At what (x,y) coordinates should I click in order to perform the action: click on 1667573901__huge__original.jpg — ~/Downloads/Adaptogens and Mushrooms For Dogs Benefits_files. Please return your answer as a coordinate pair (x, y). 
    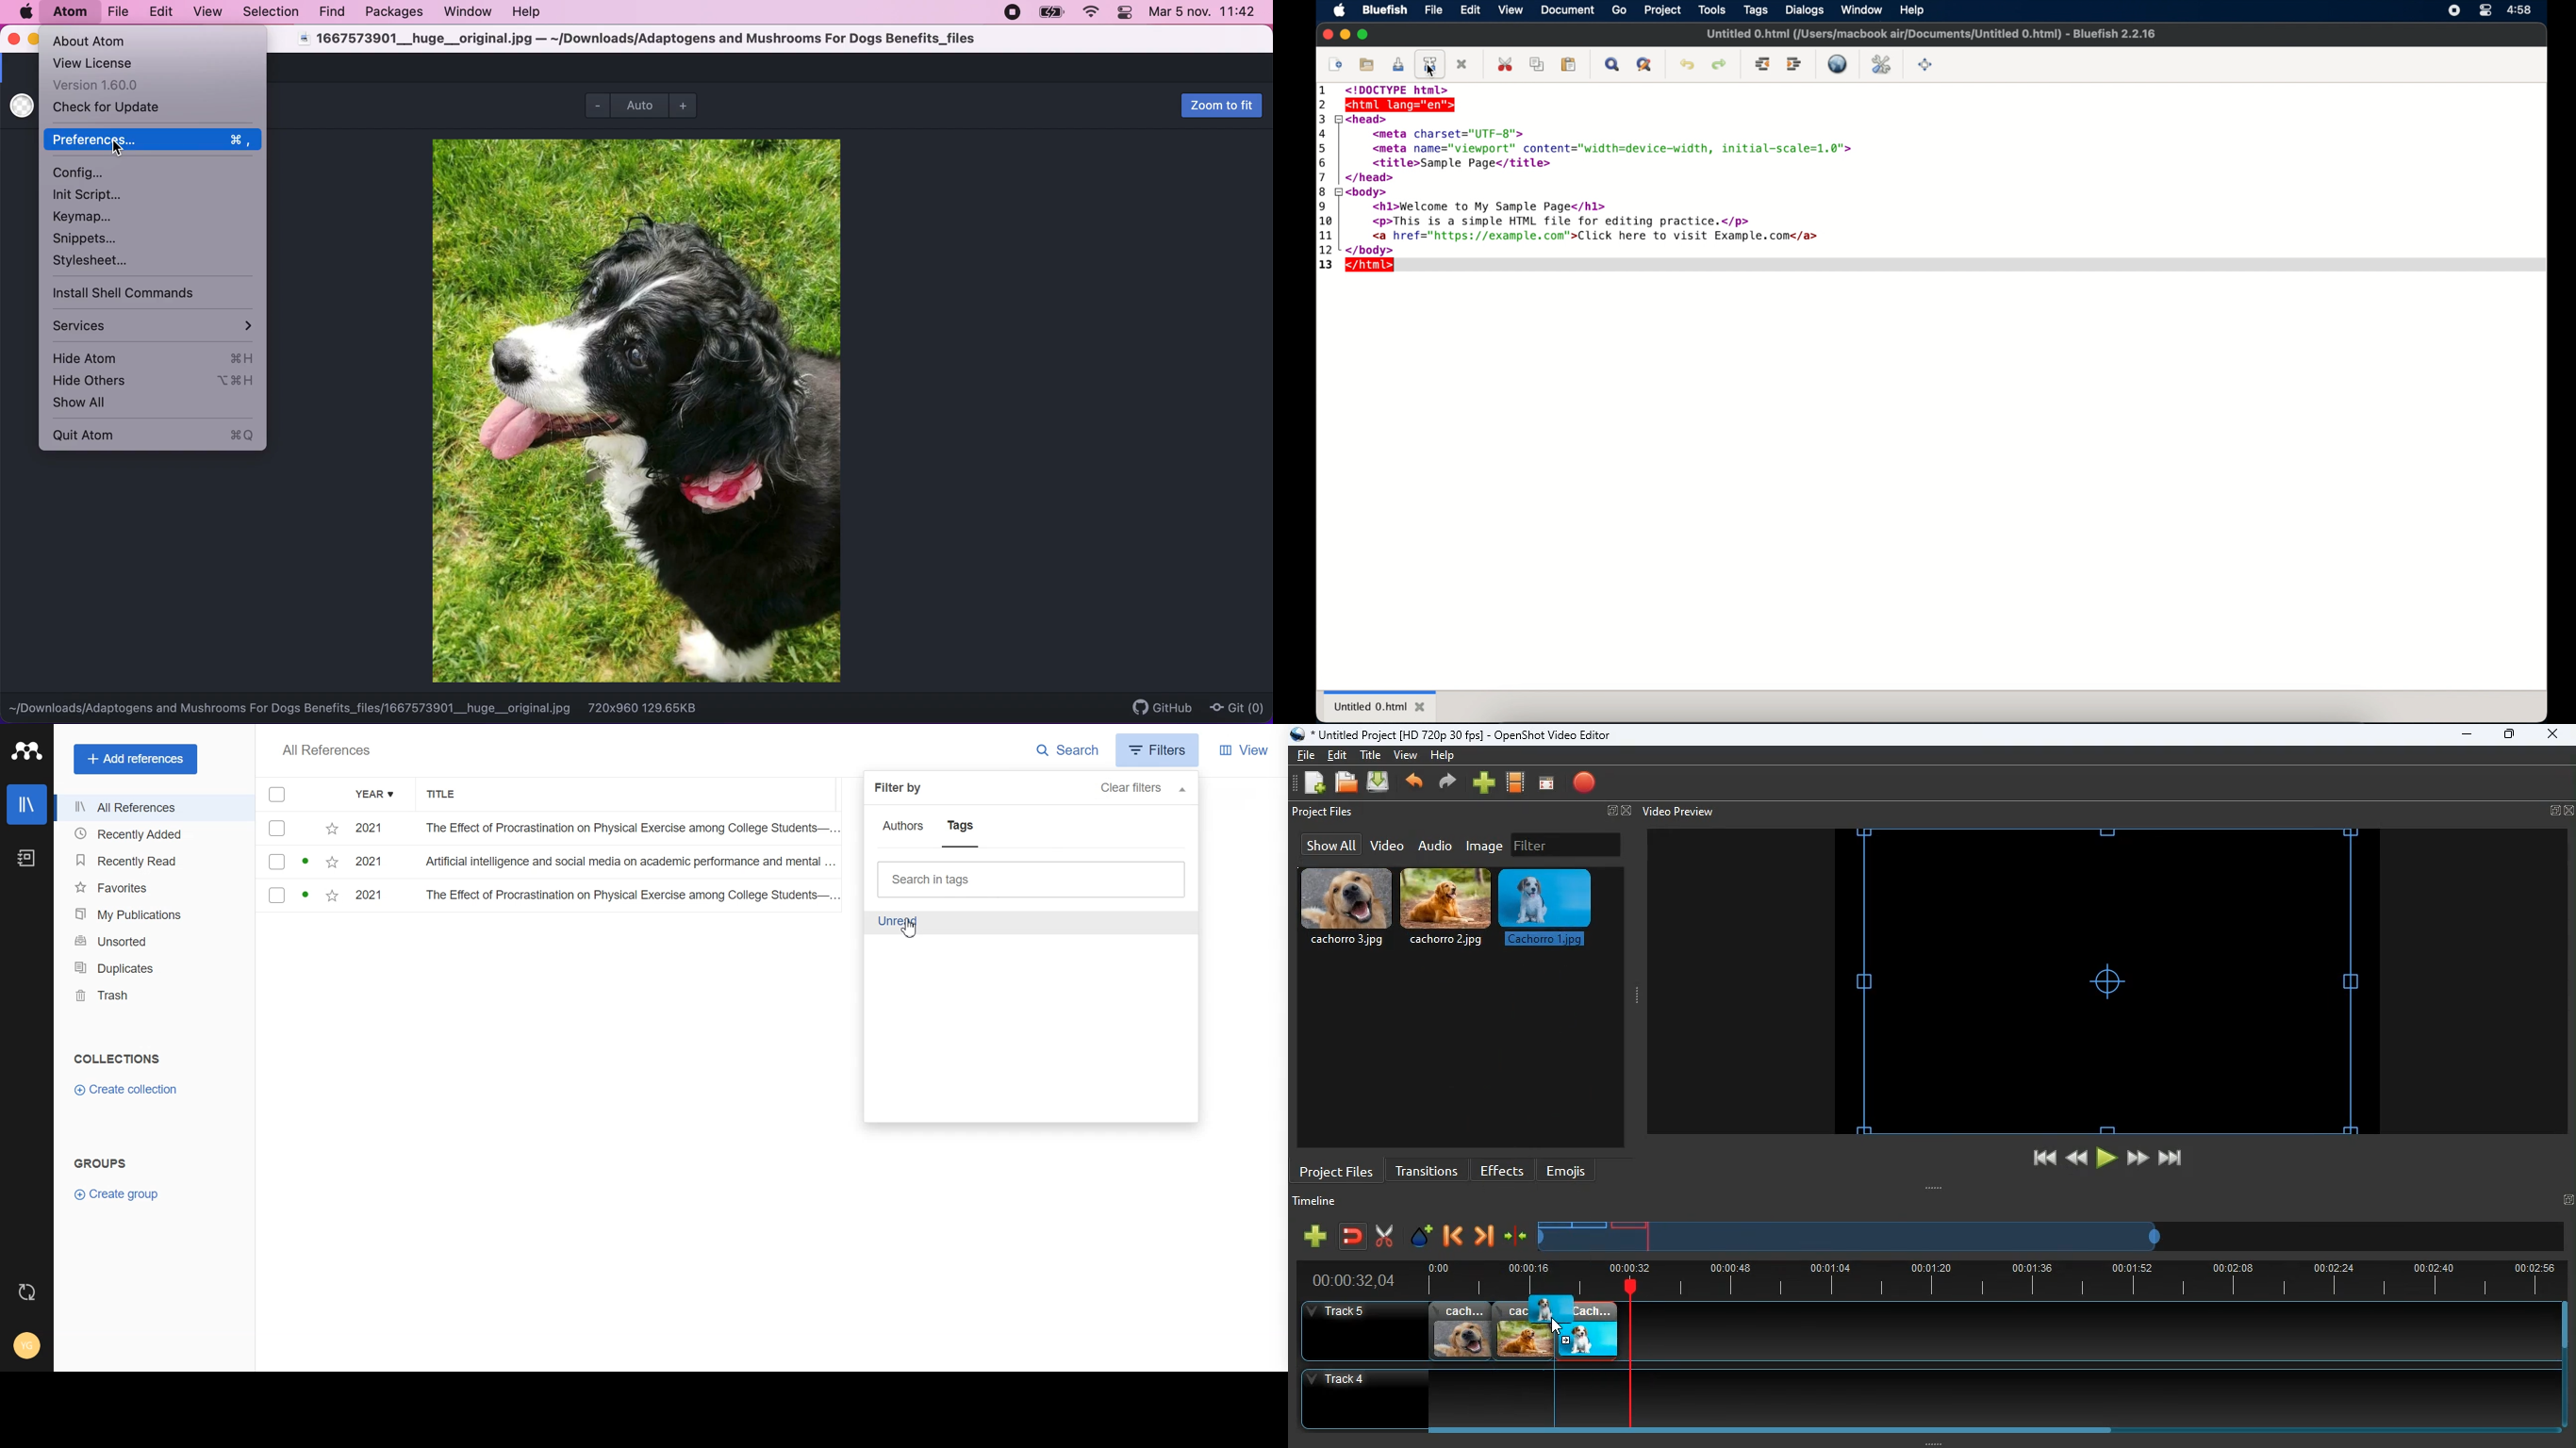
    Looking at the image, I should click on (635, 40).